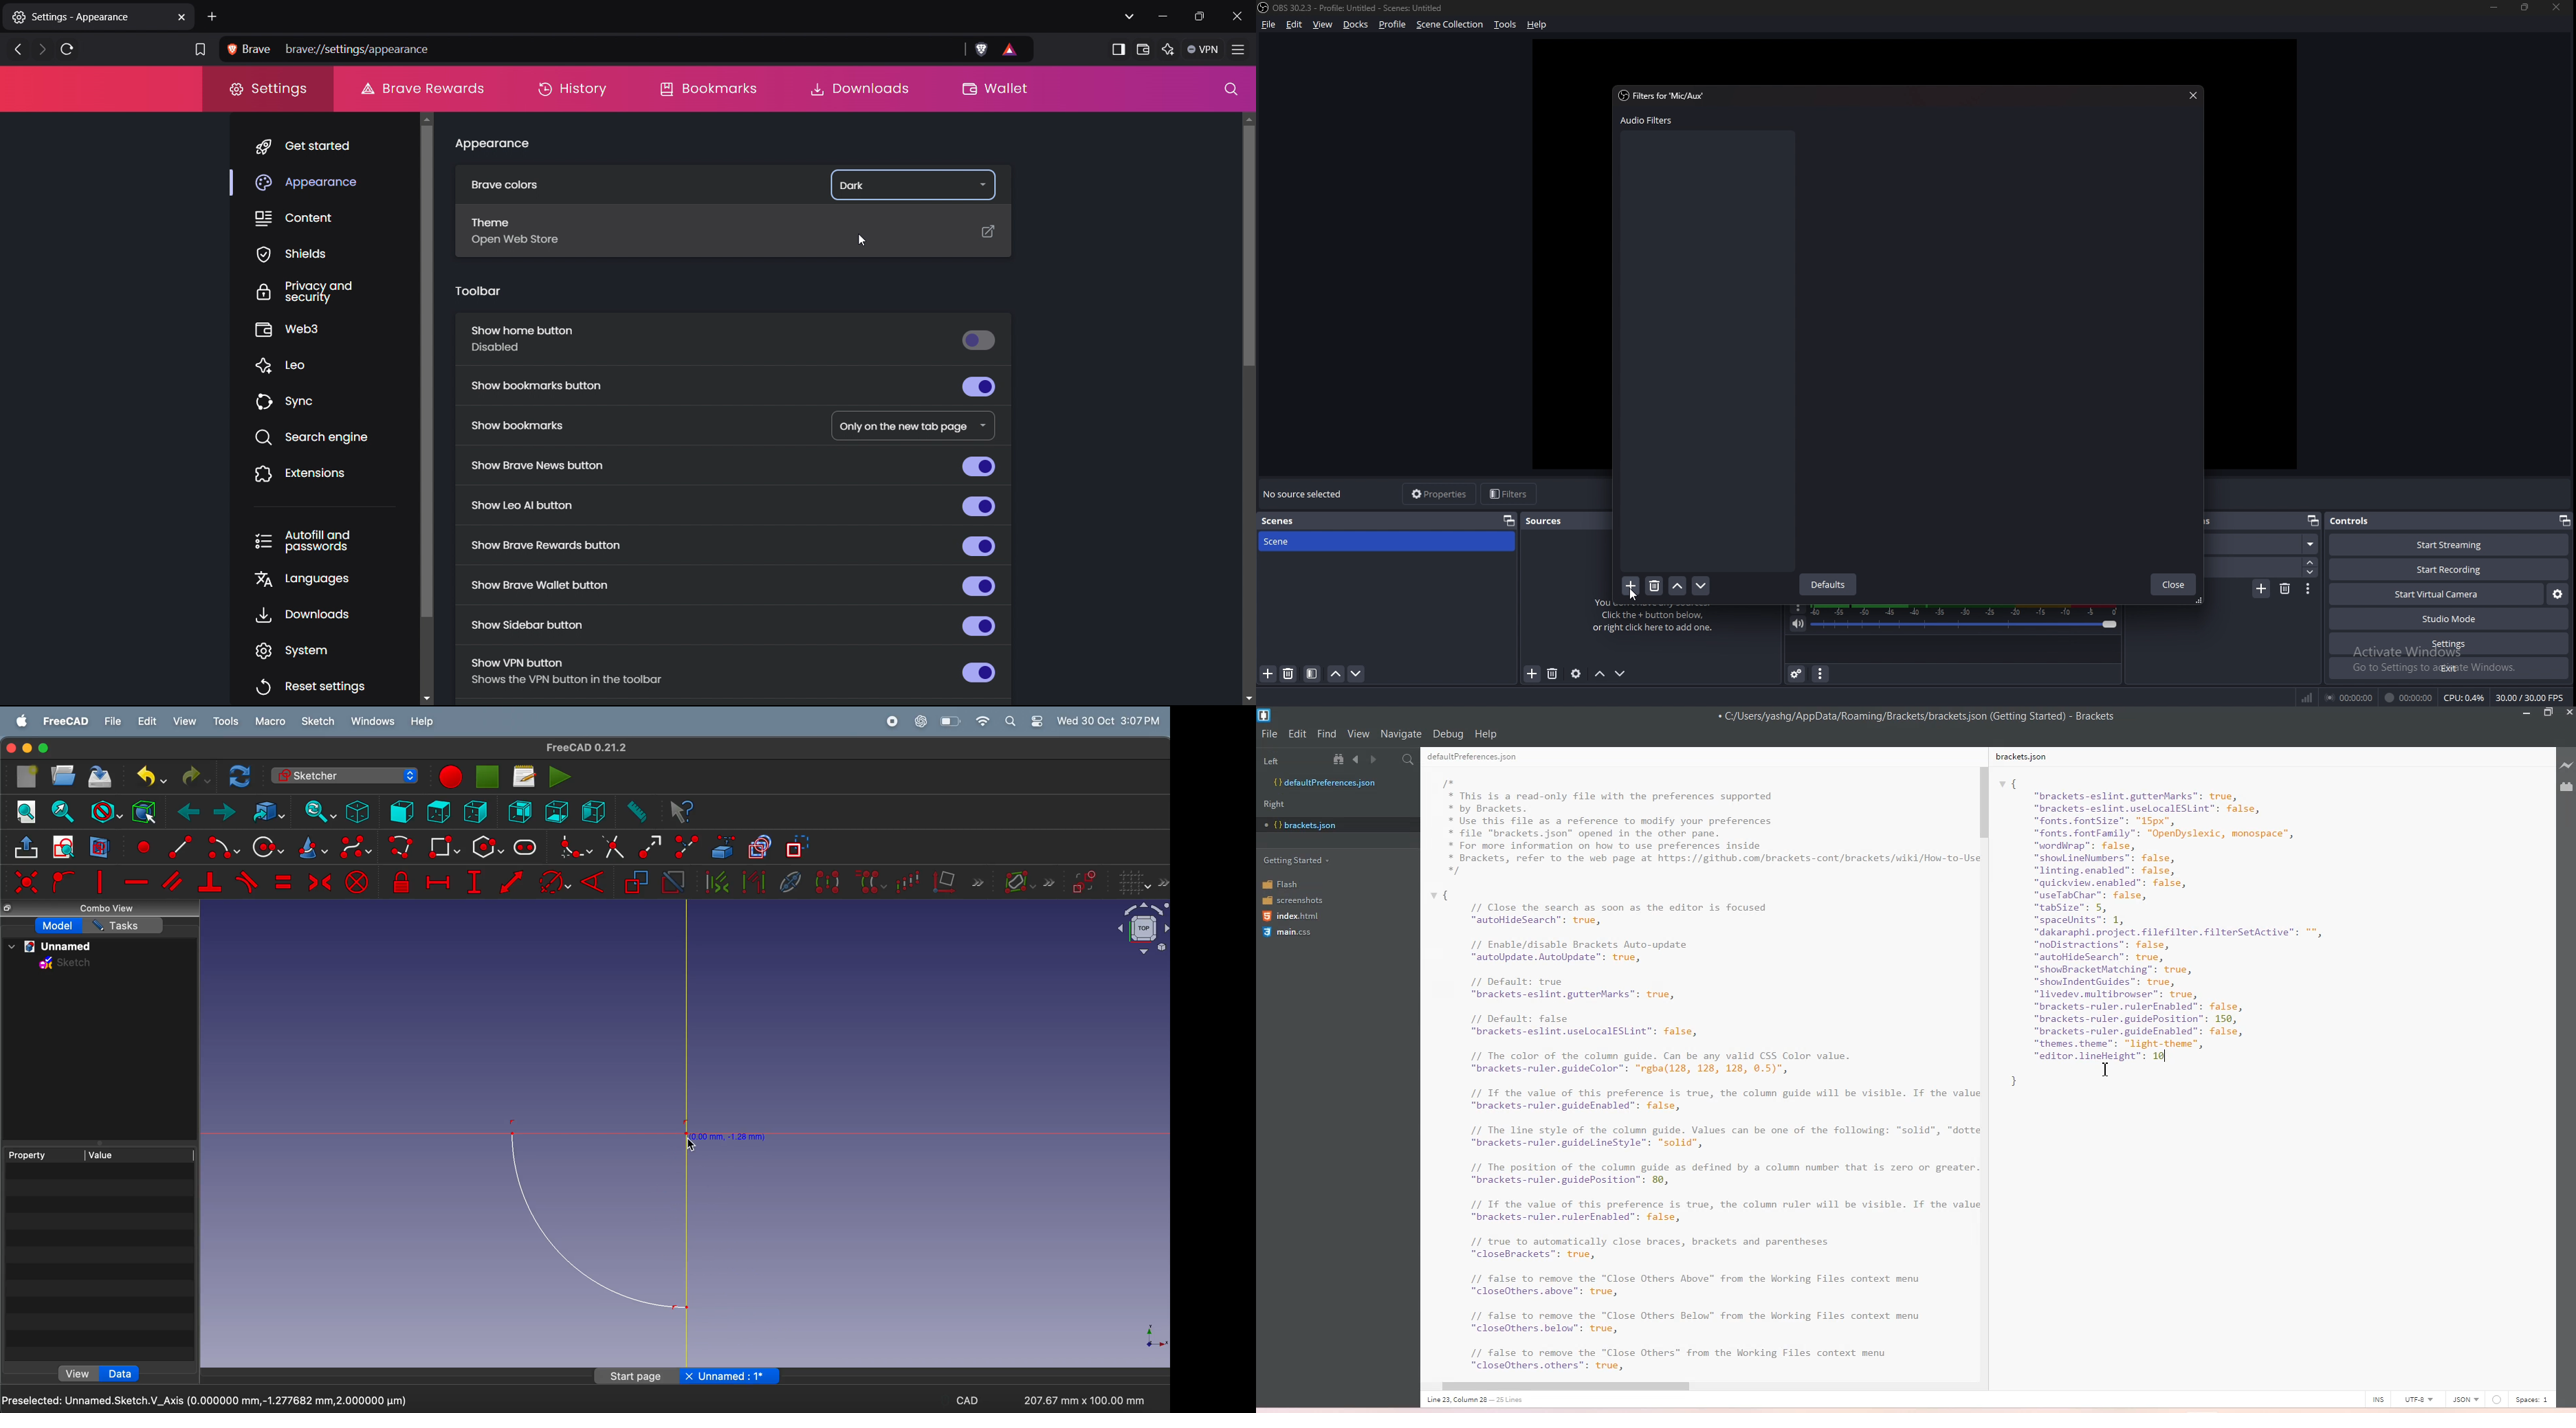 The width and height of the screenshot is (2576, 1428). What do you see at coordinates (250, 48) in the screenshot?
I see `Brave` at bounding box center [250, 48].